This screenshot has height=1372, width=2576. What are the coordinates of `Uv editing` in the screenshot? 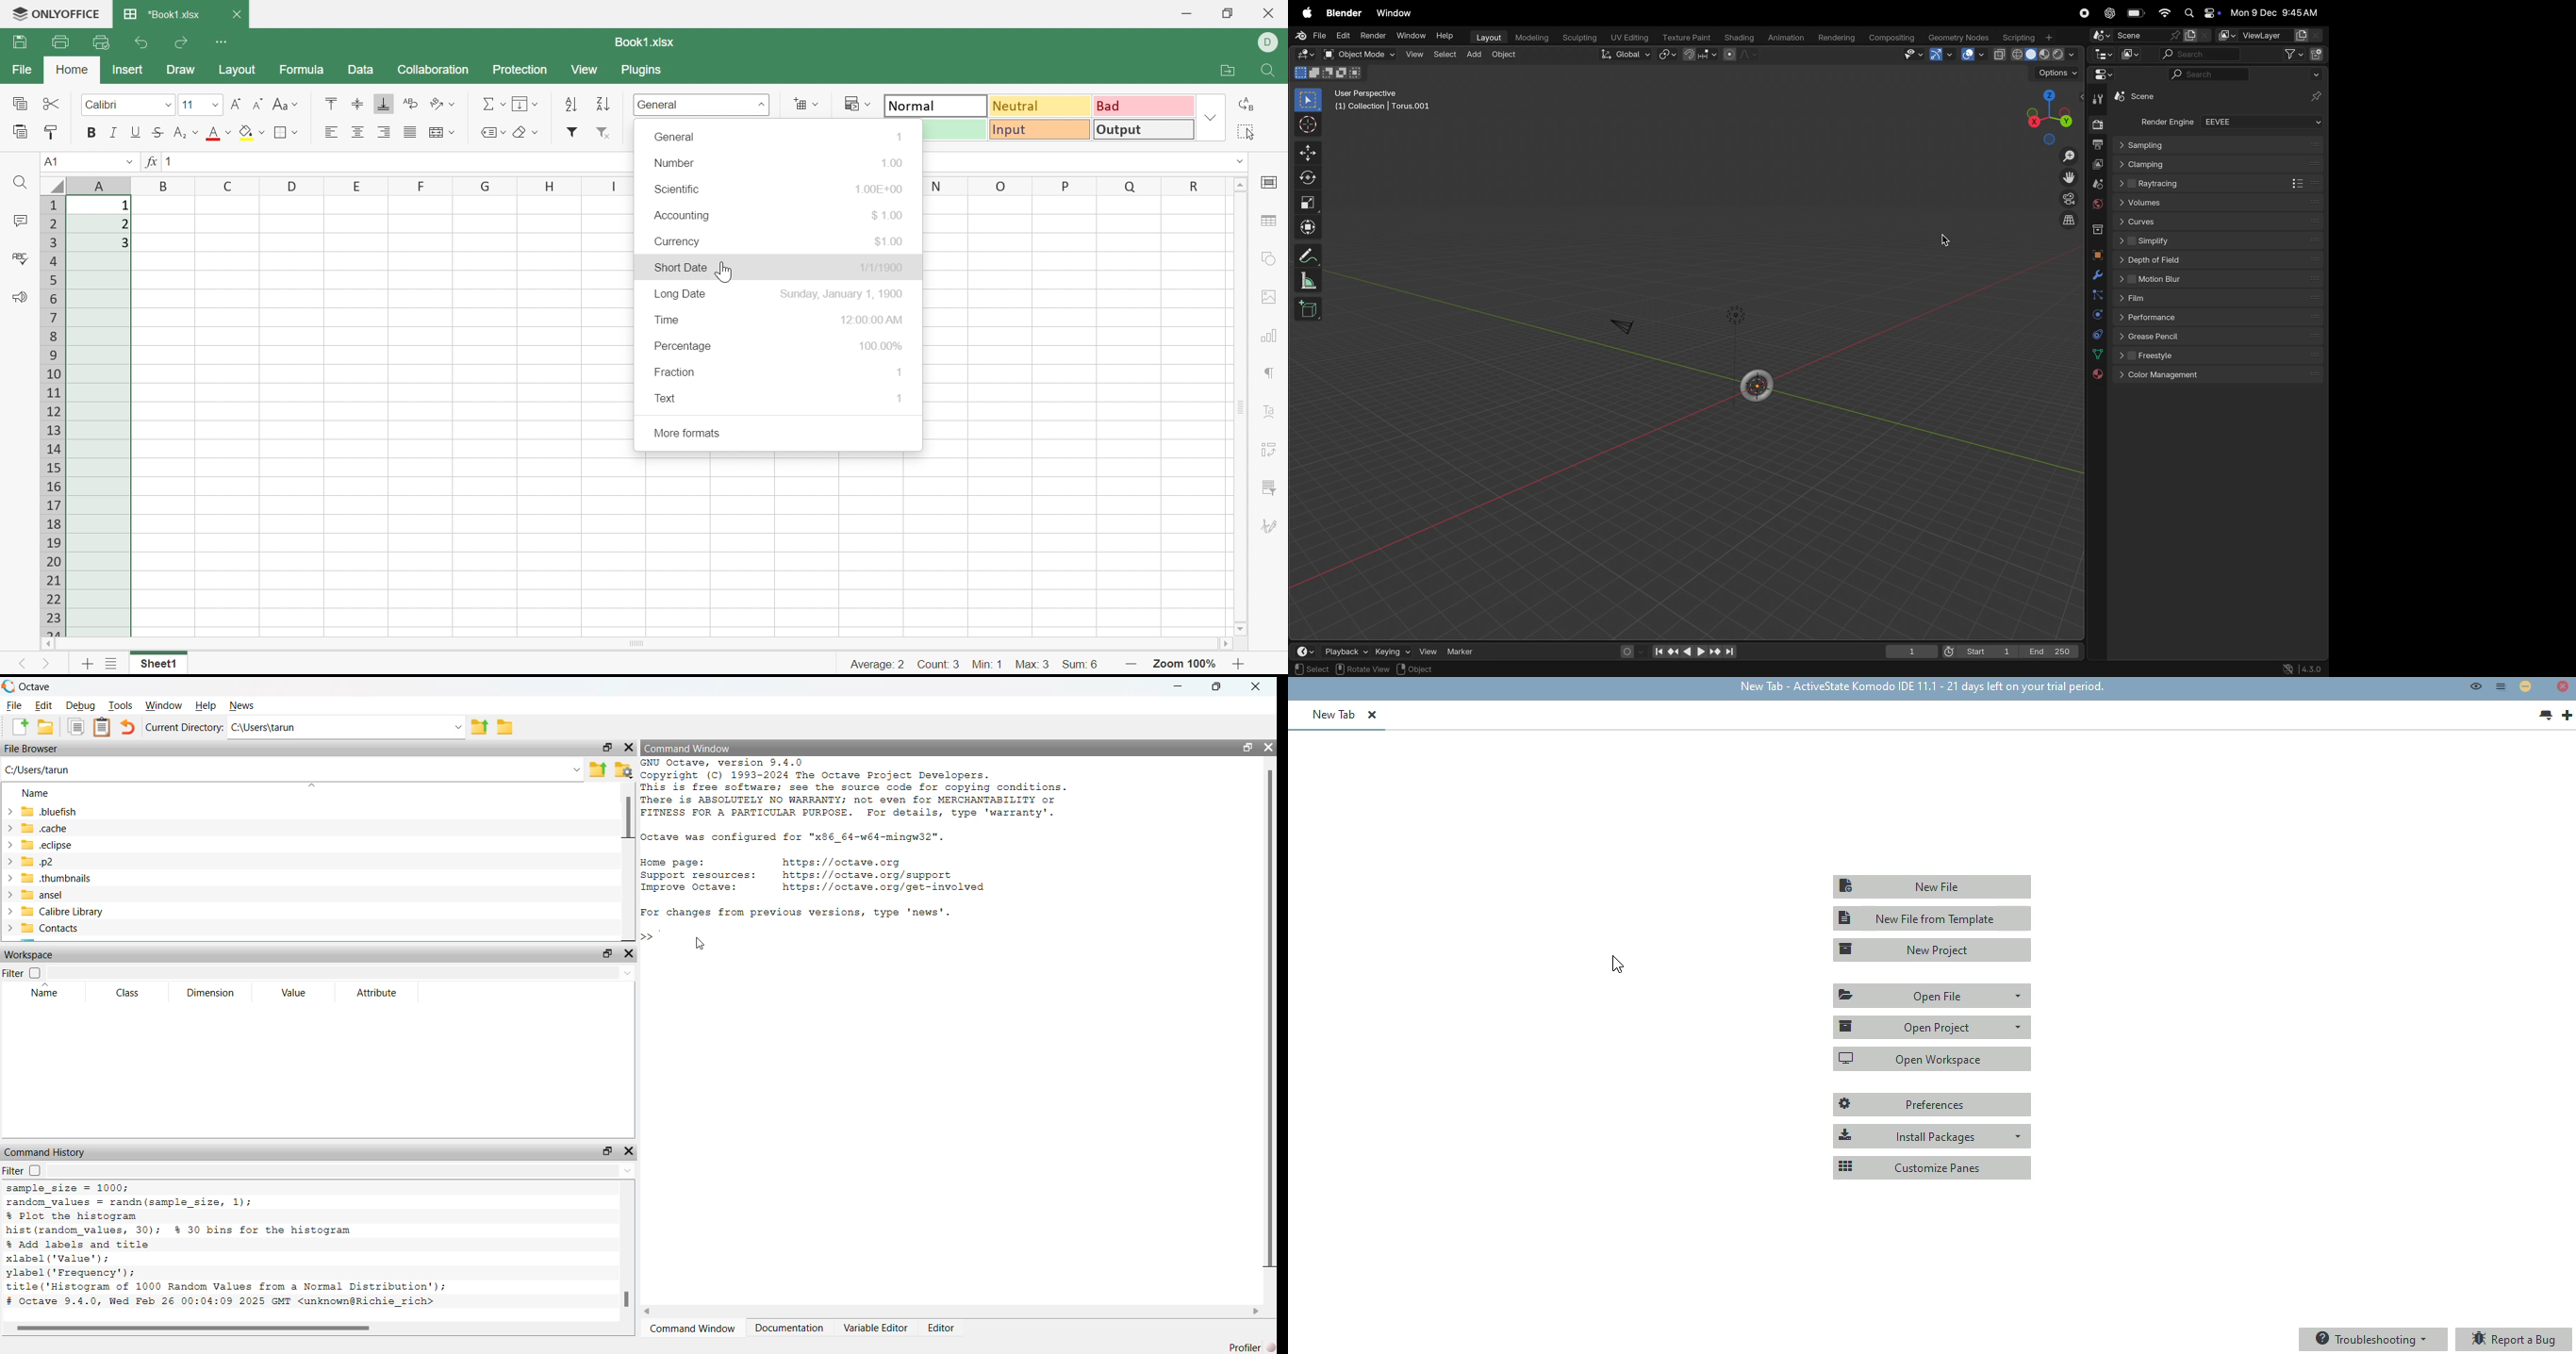 It's located at (1630, 37).